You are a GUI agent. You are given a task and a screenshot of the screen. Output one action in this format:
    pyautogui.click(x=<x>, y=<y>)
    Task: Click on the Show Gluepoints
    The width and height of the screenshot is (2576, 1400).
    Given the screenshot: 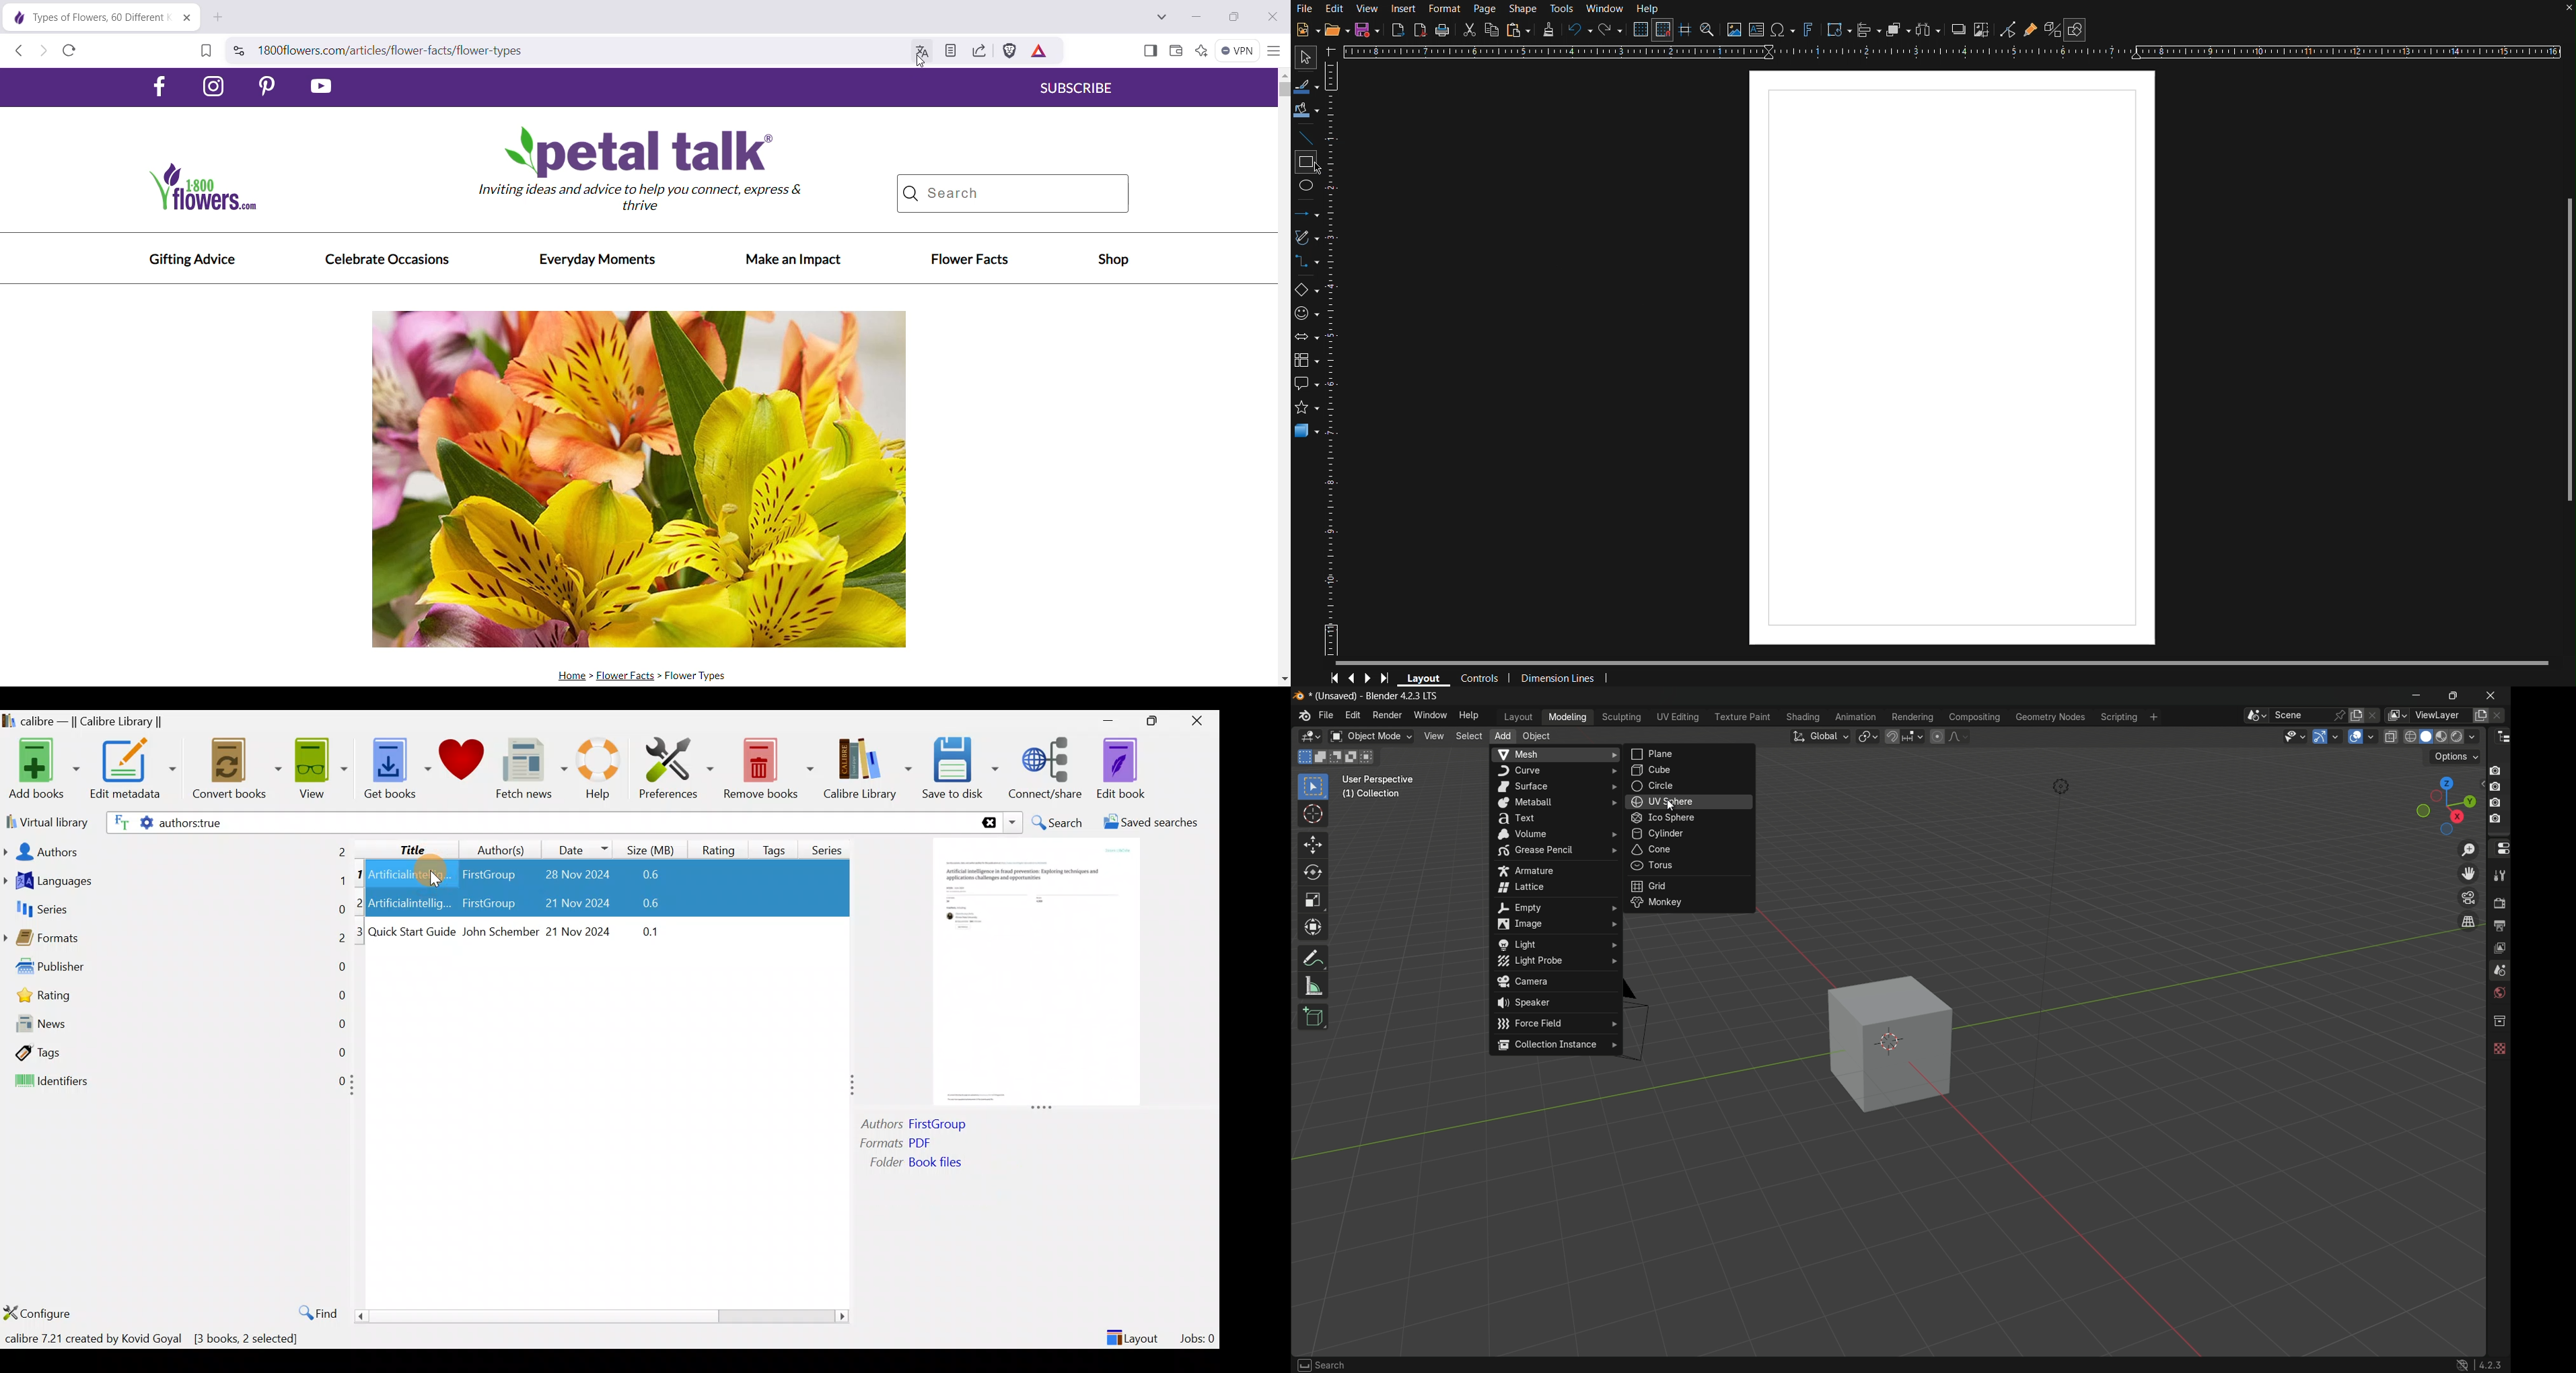 What is the action you would take?
    pyautogui.click(x=2031, y=29)
    